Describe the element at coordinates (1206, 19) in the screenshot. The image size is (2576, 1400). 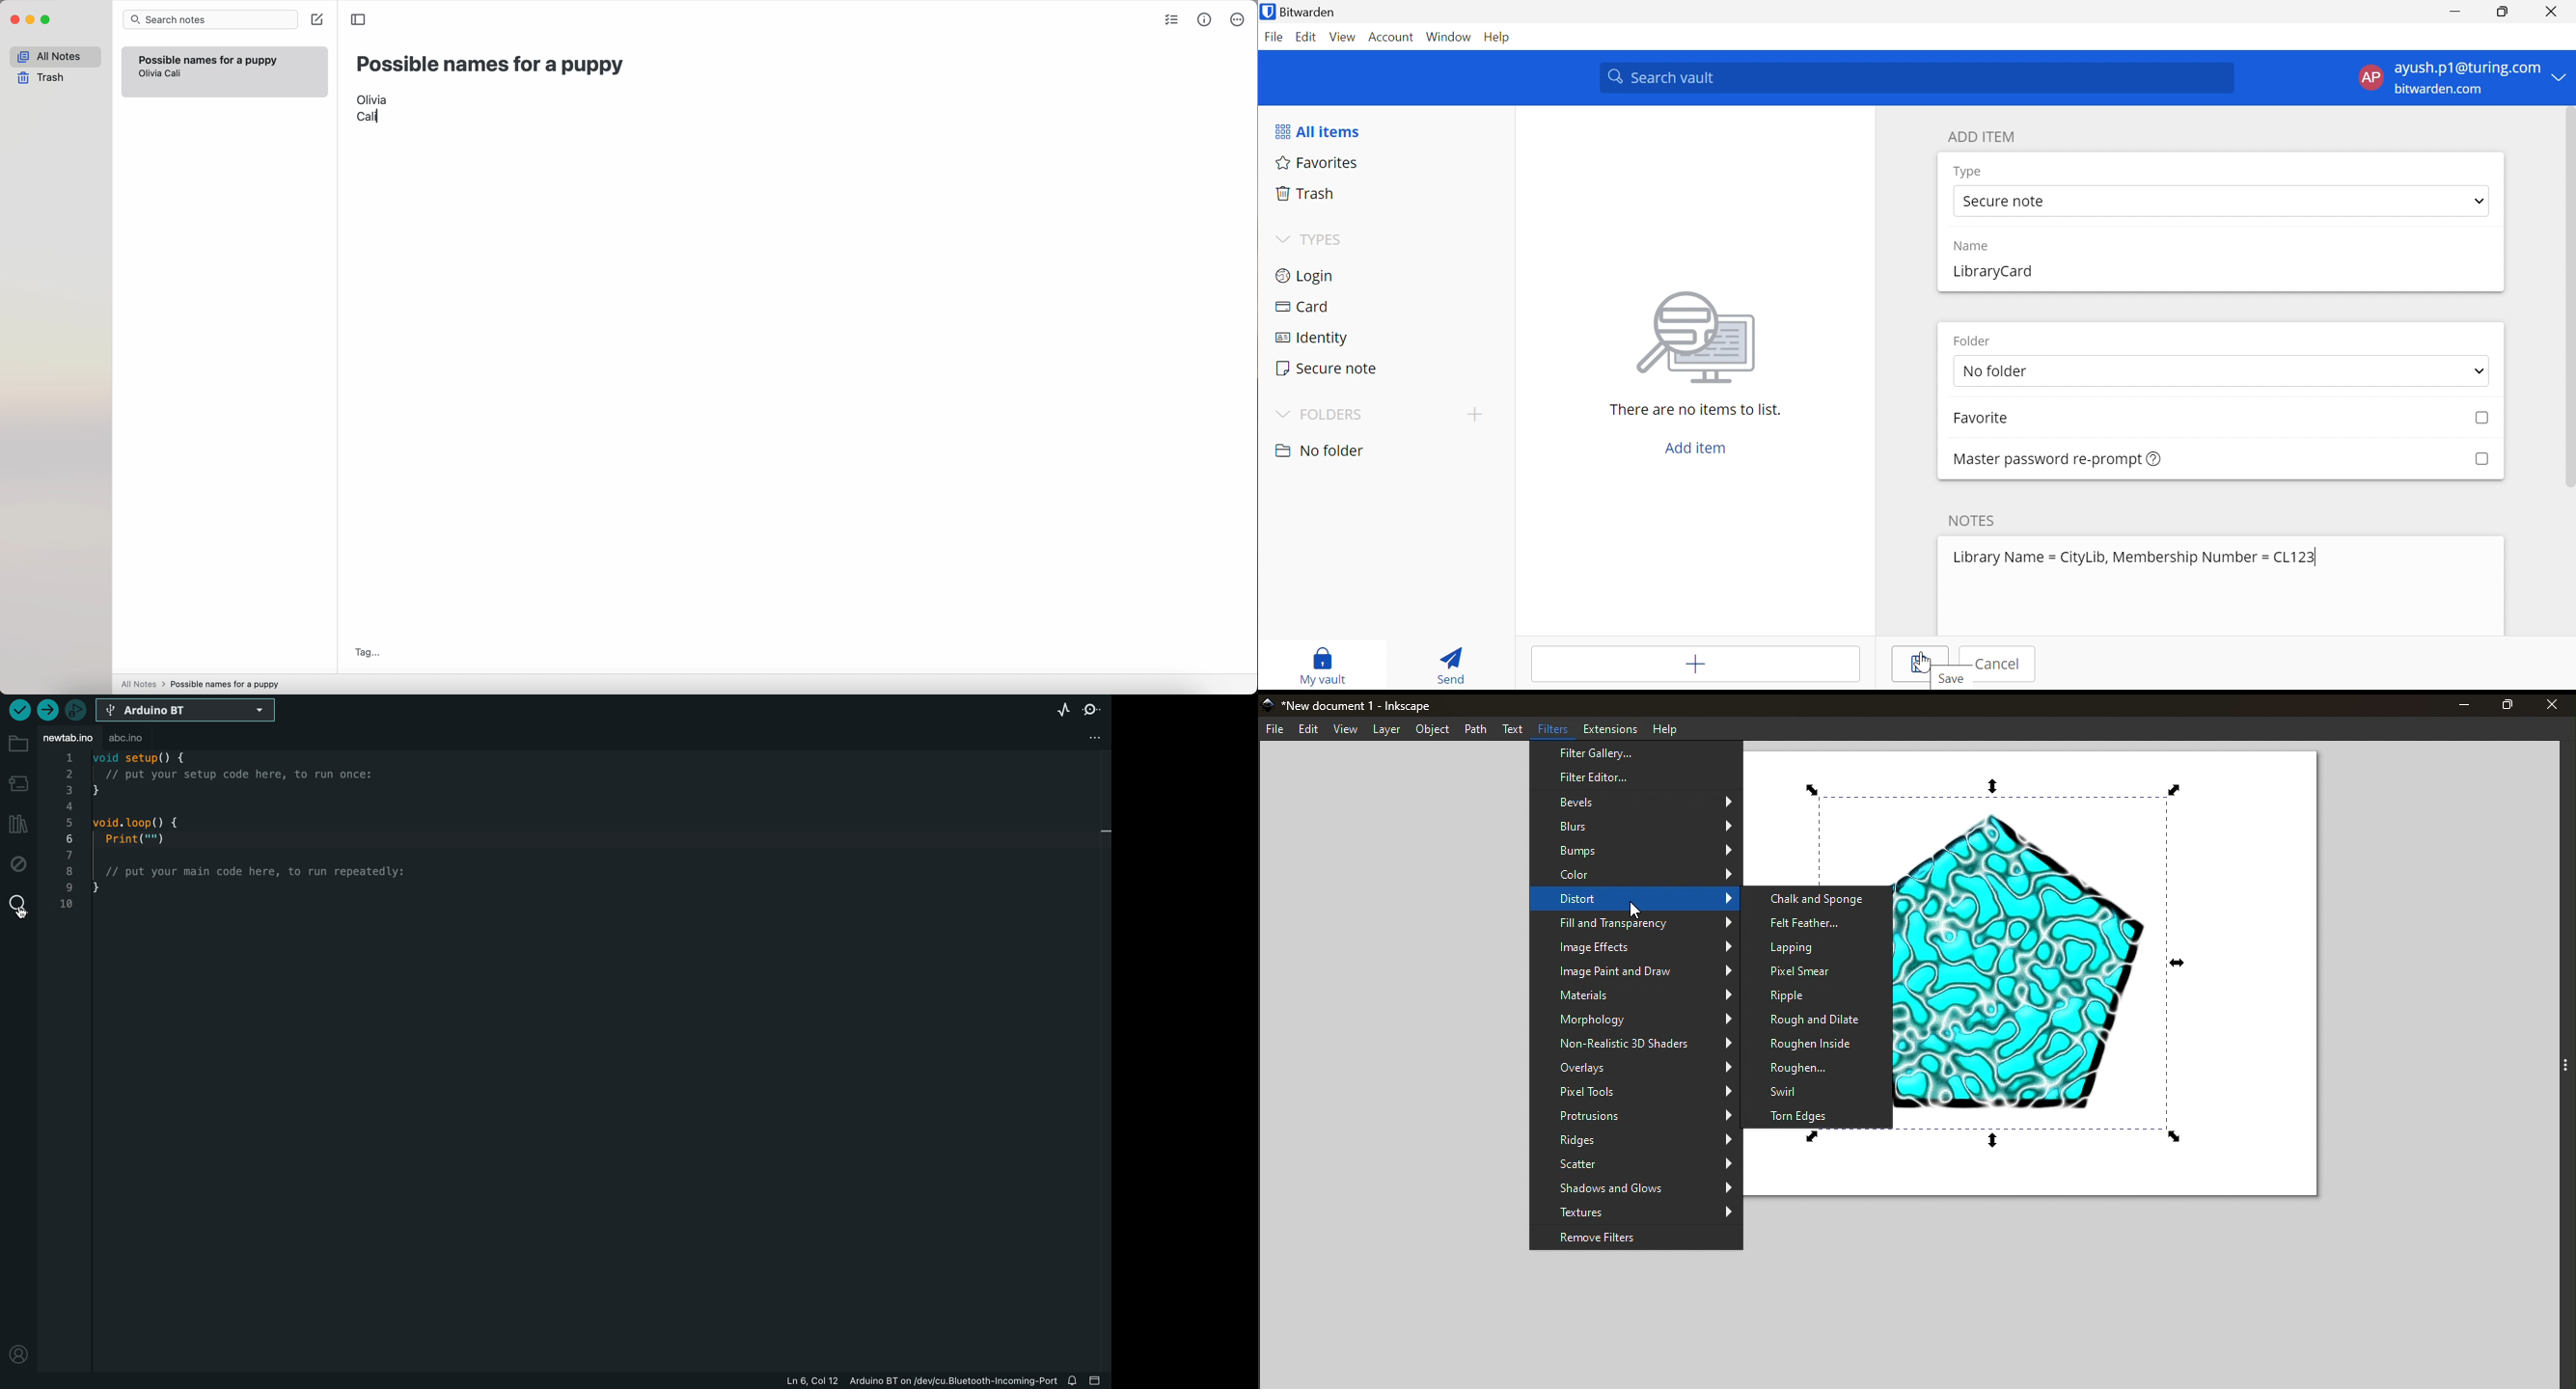
I see `metrics` at that location.